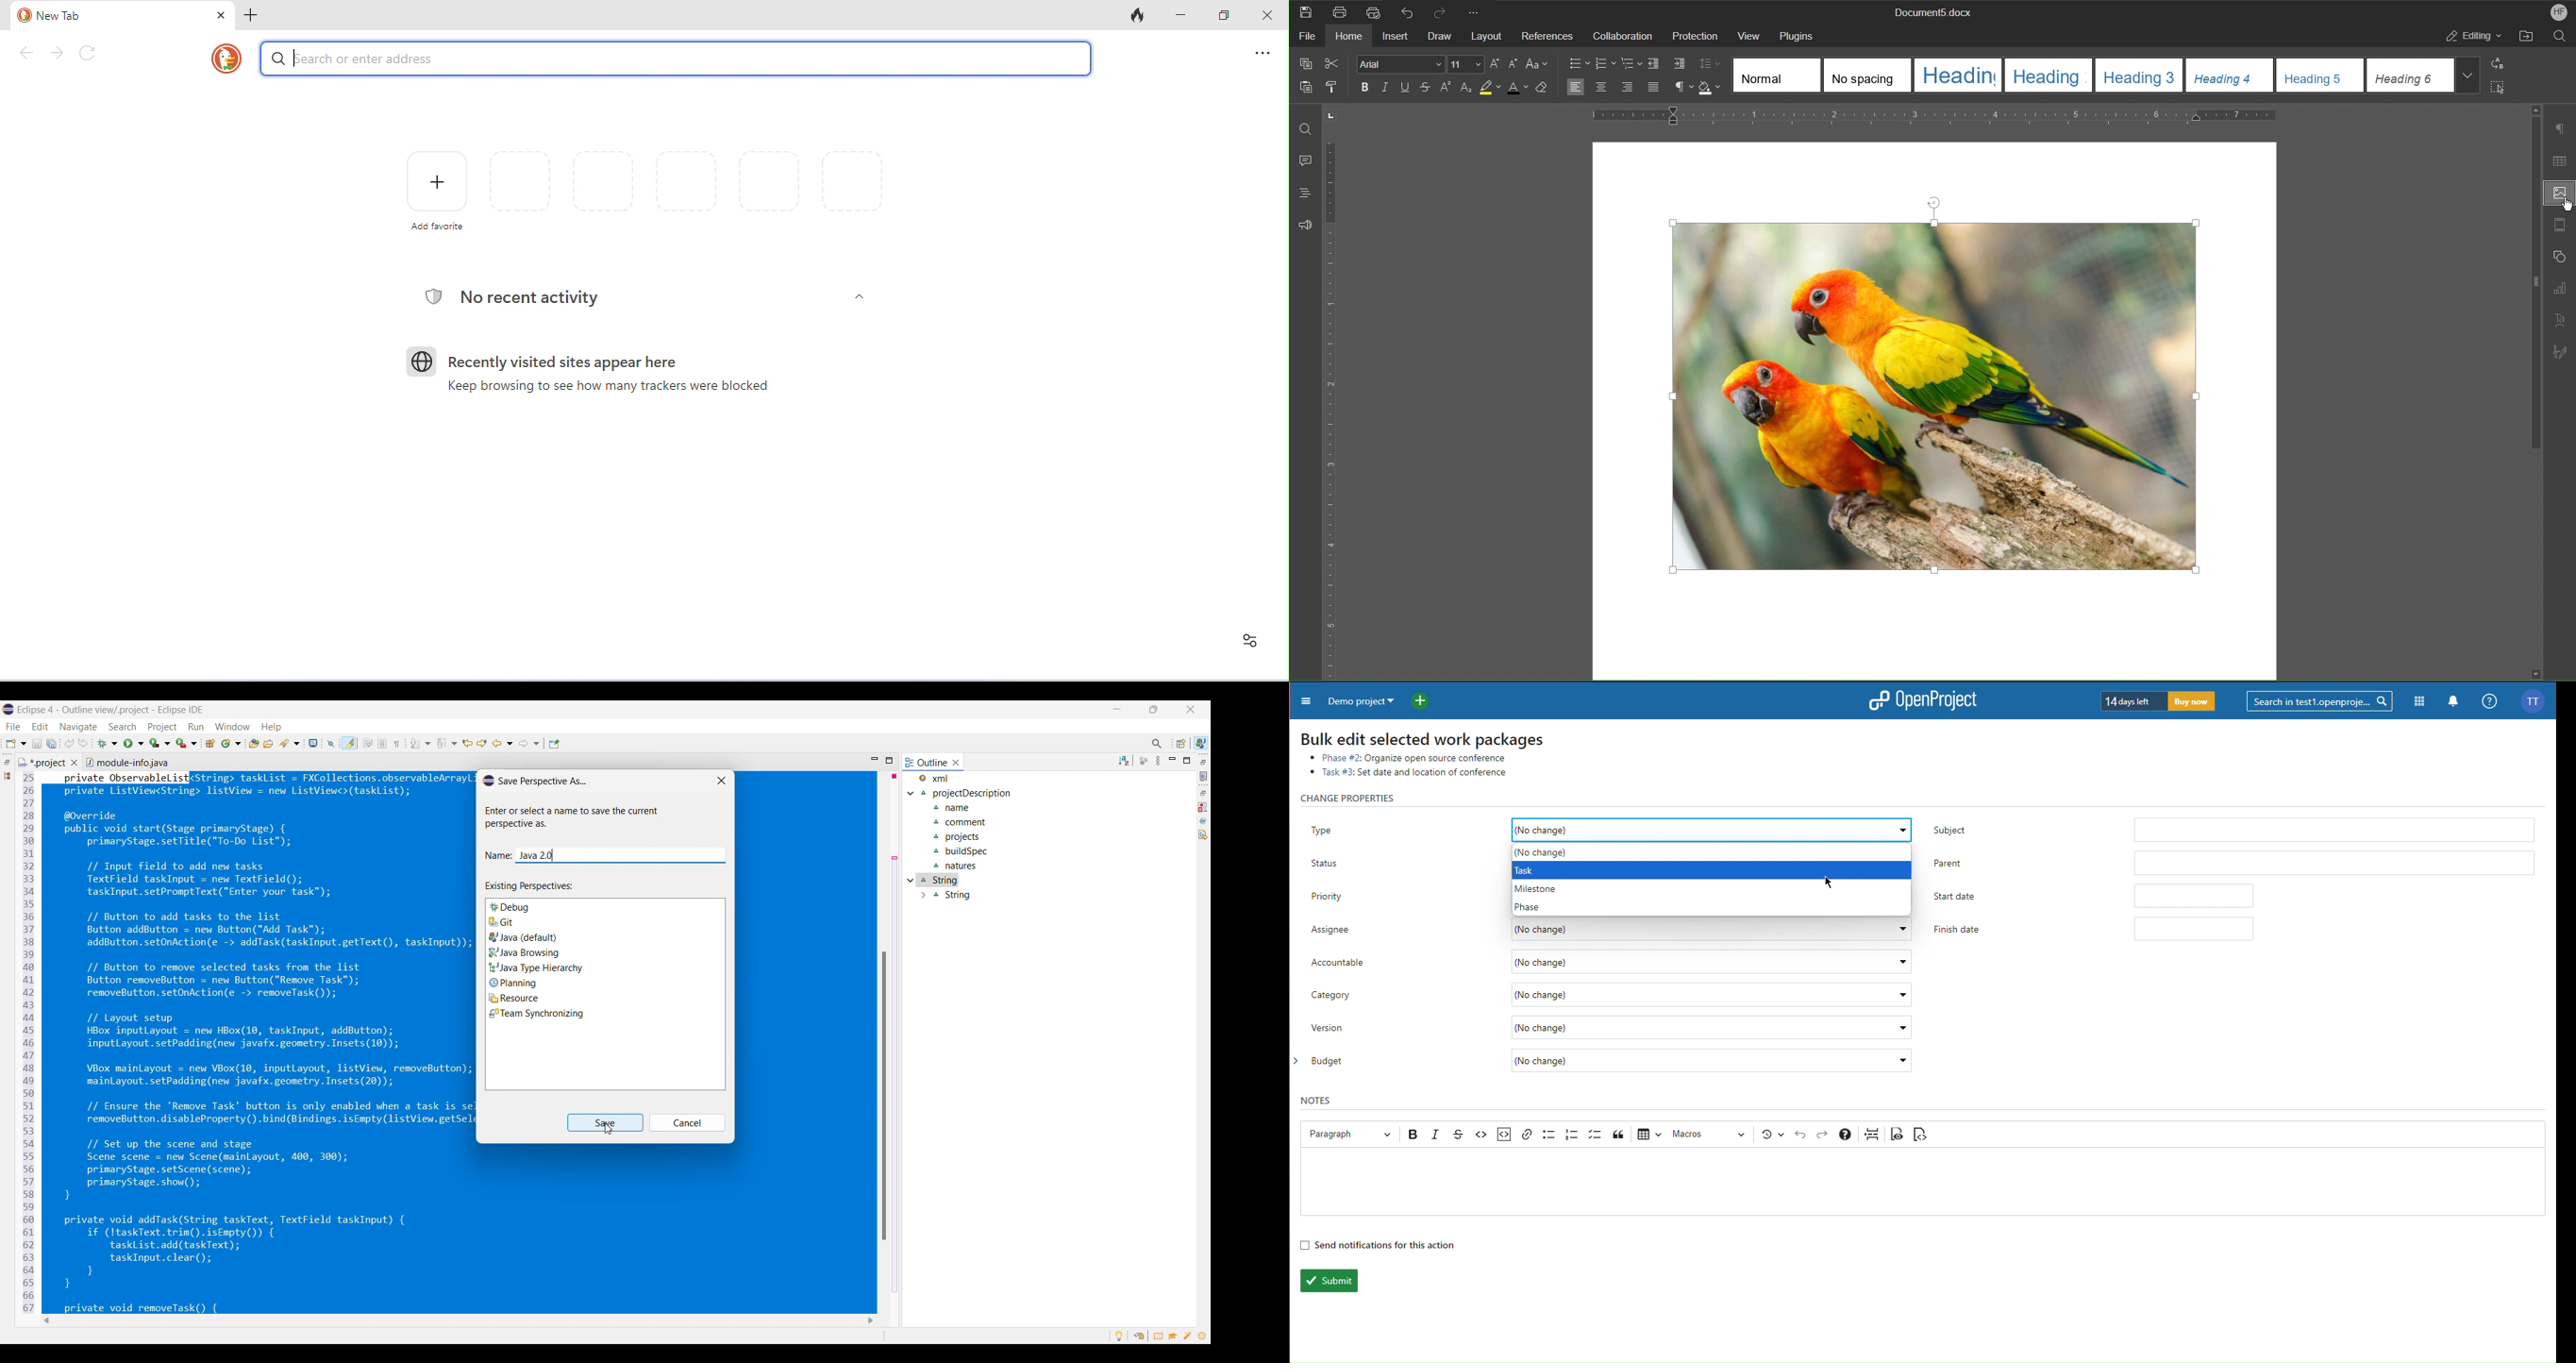 The image size is (2576, 1372). I want to click on New Project, so click(1425, 699).